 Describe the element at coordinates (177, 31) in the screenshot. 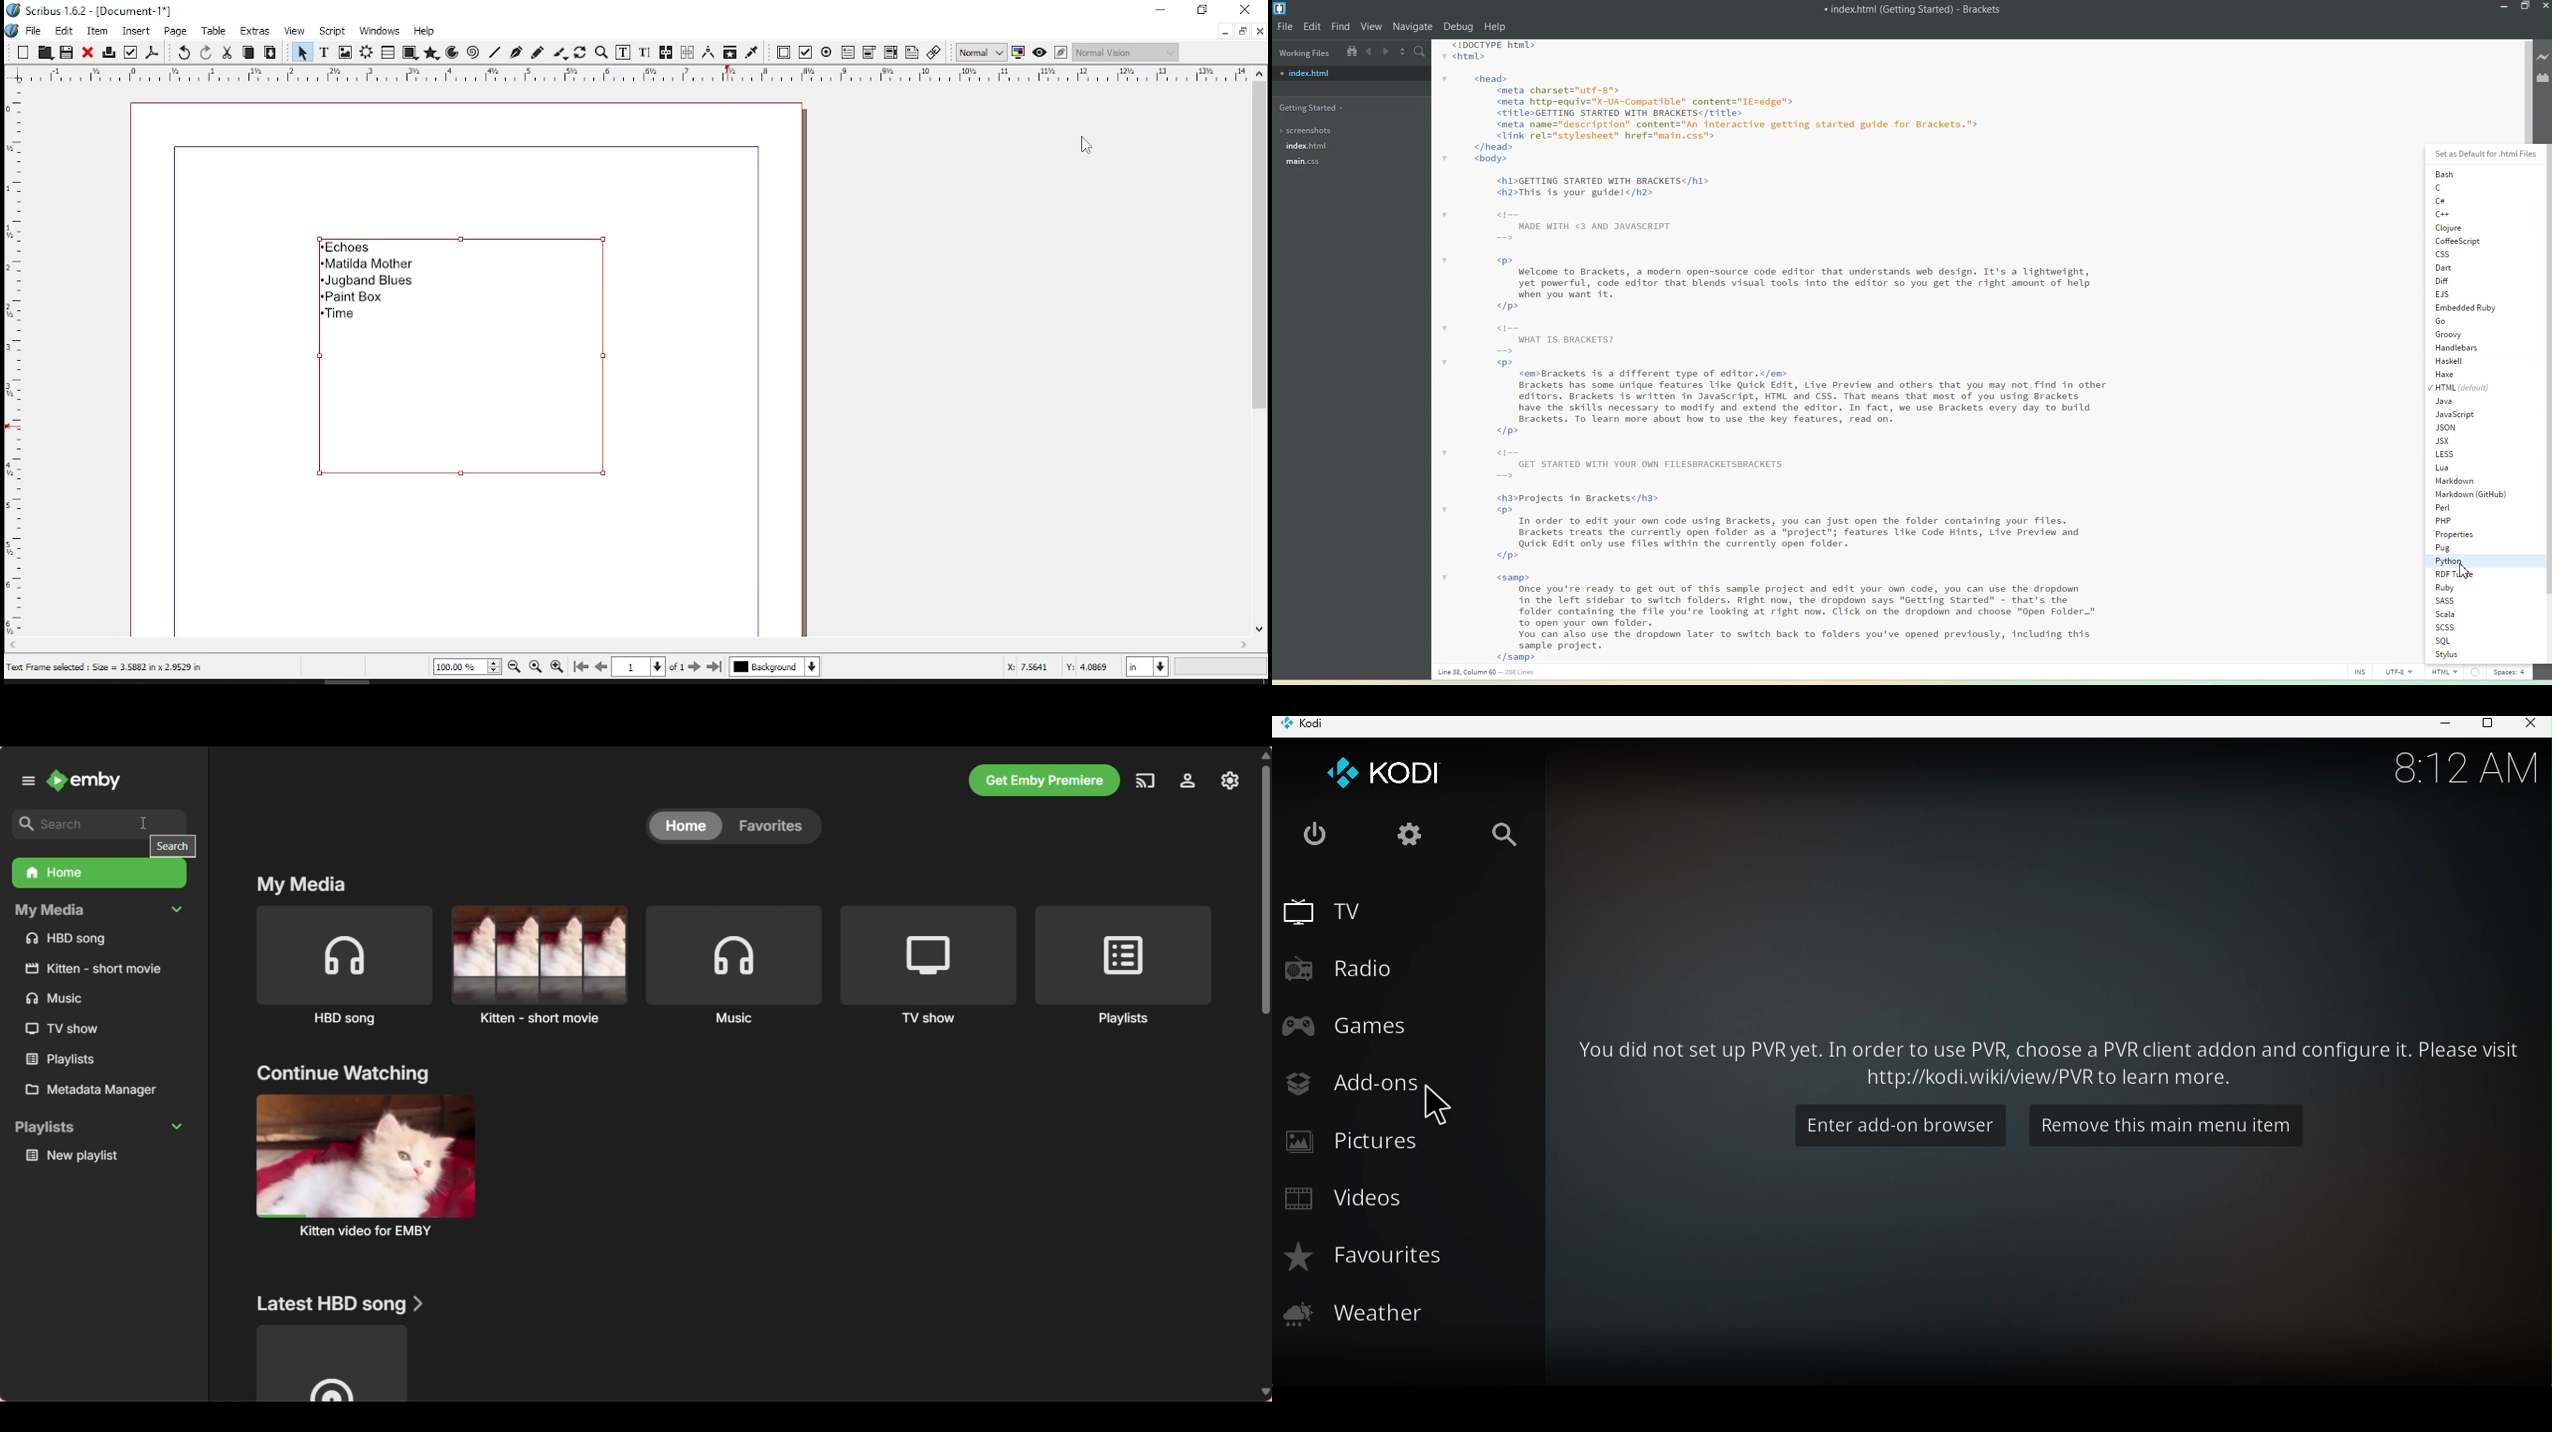

I see `page` at that location.